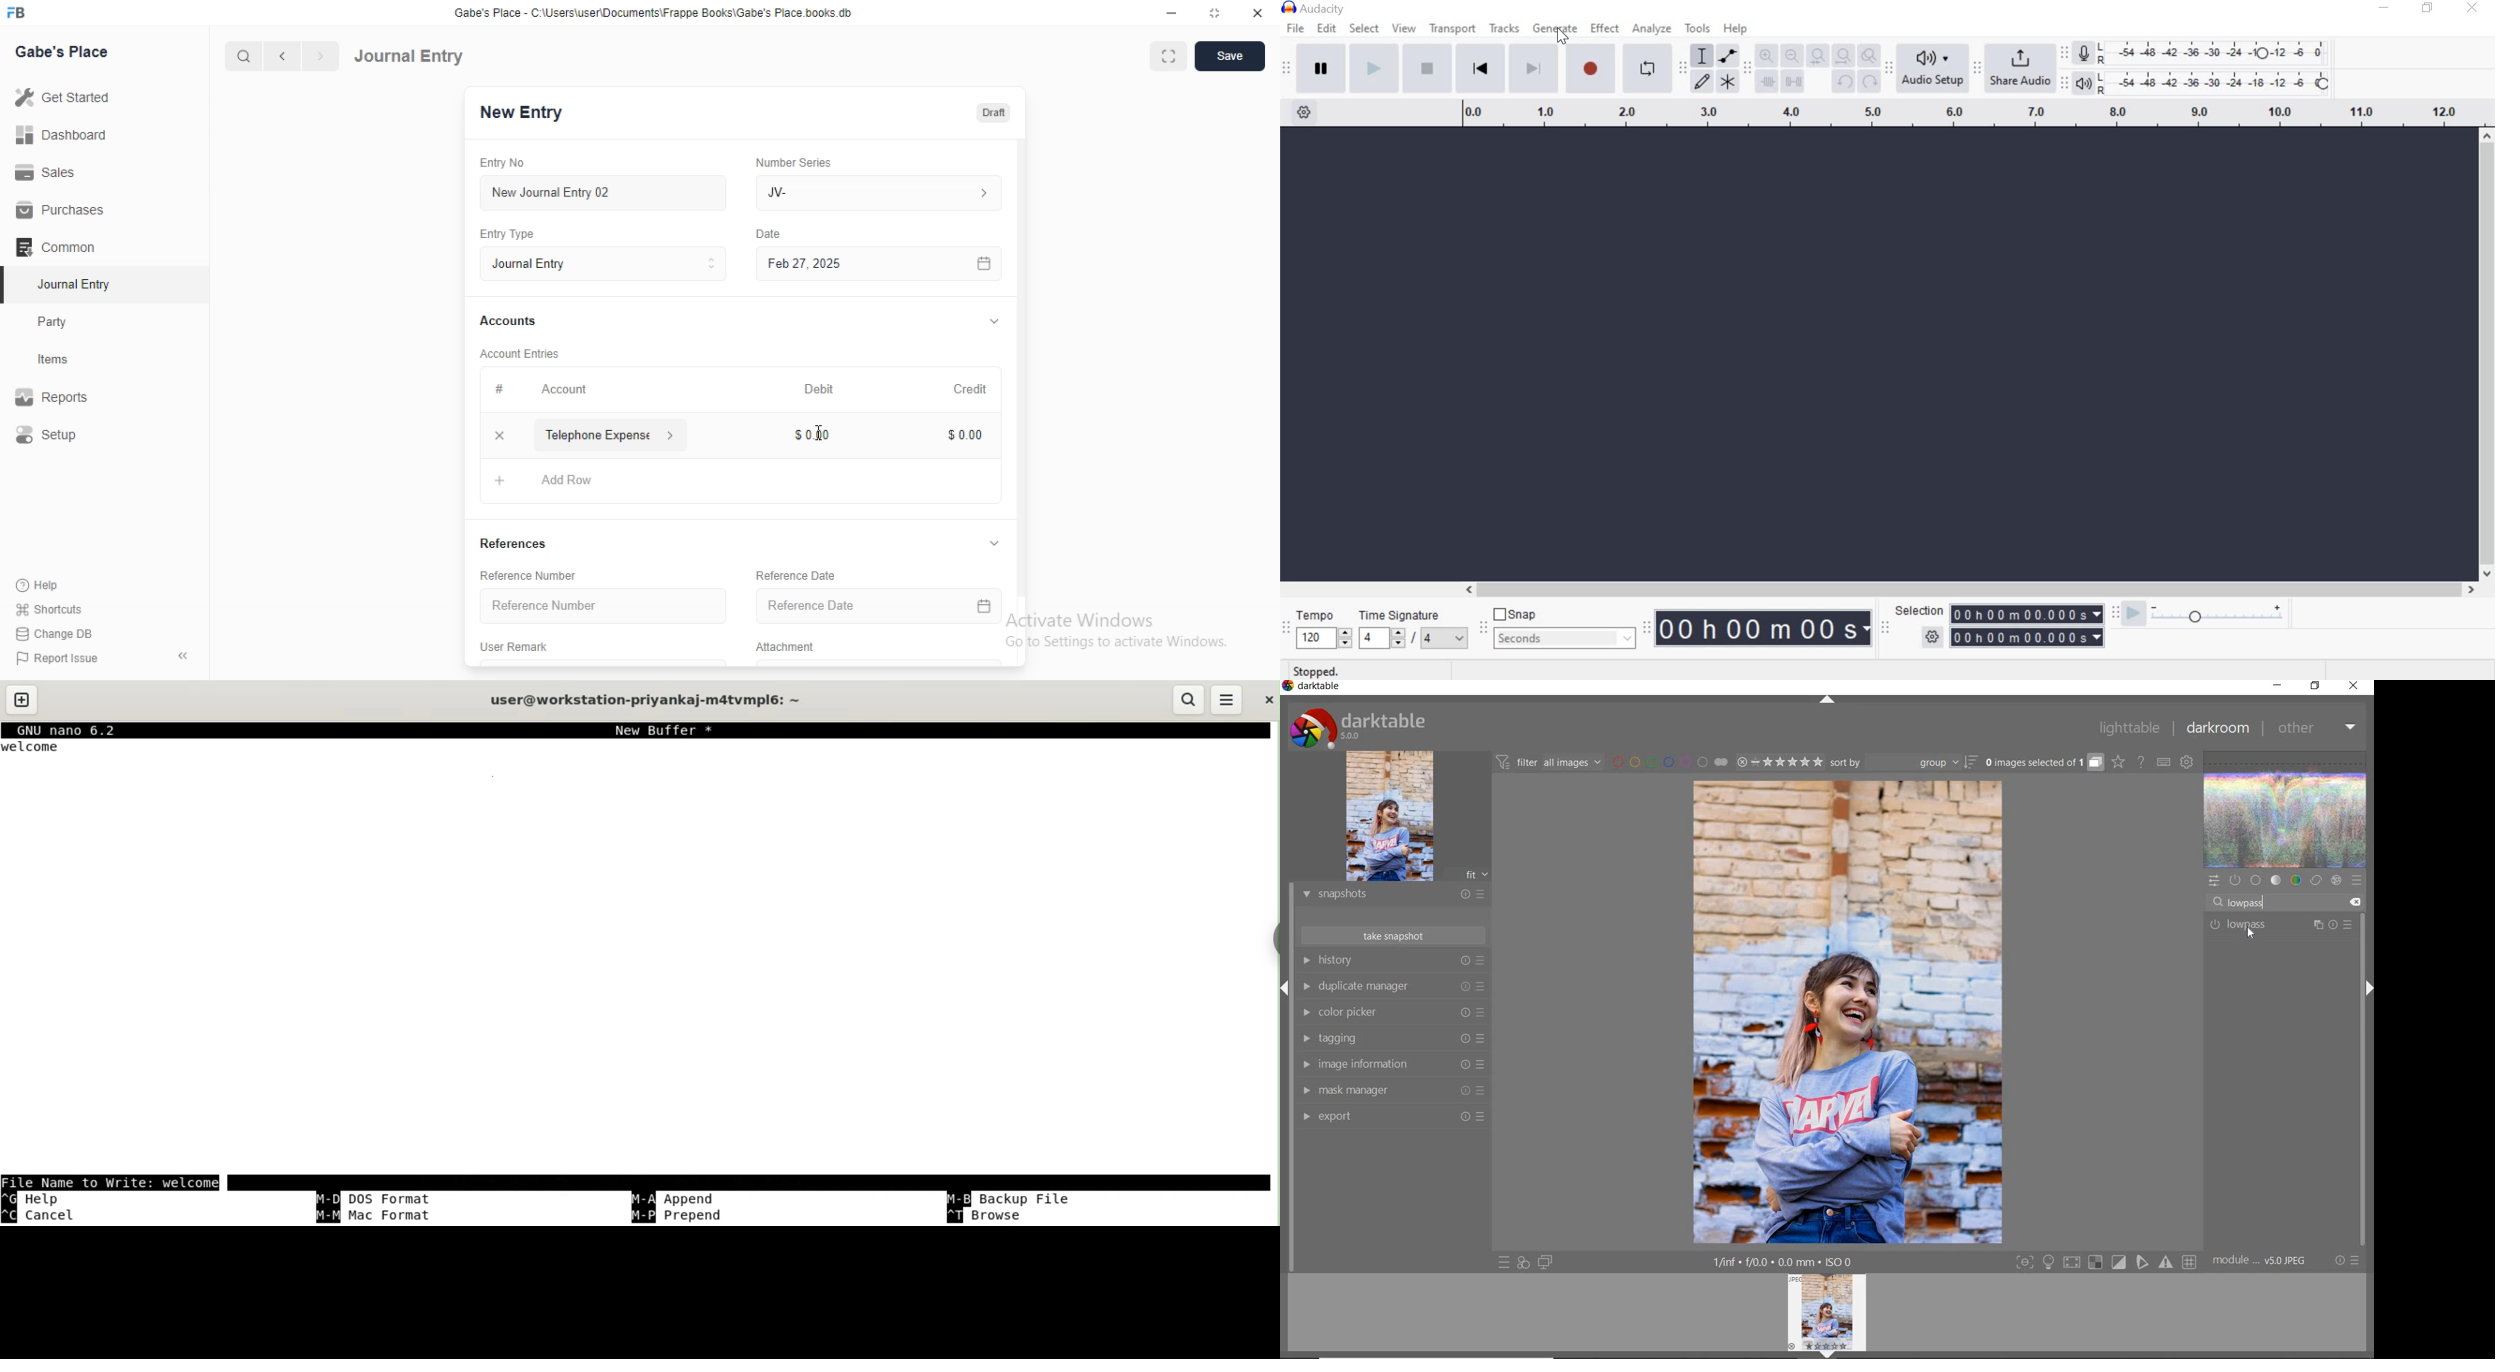  Describe the element at coordinates (2335, 881) in the screenshot. I see `effect` at that location.